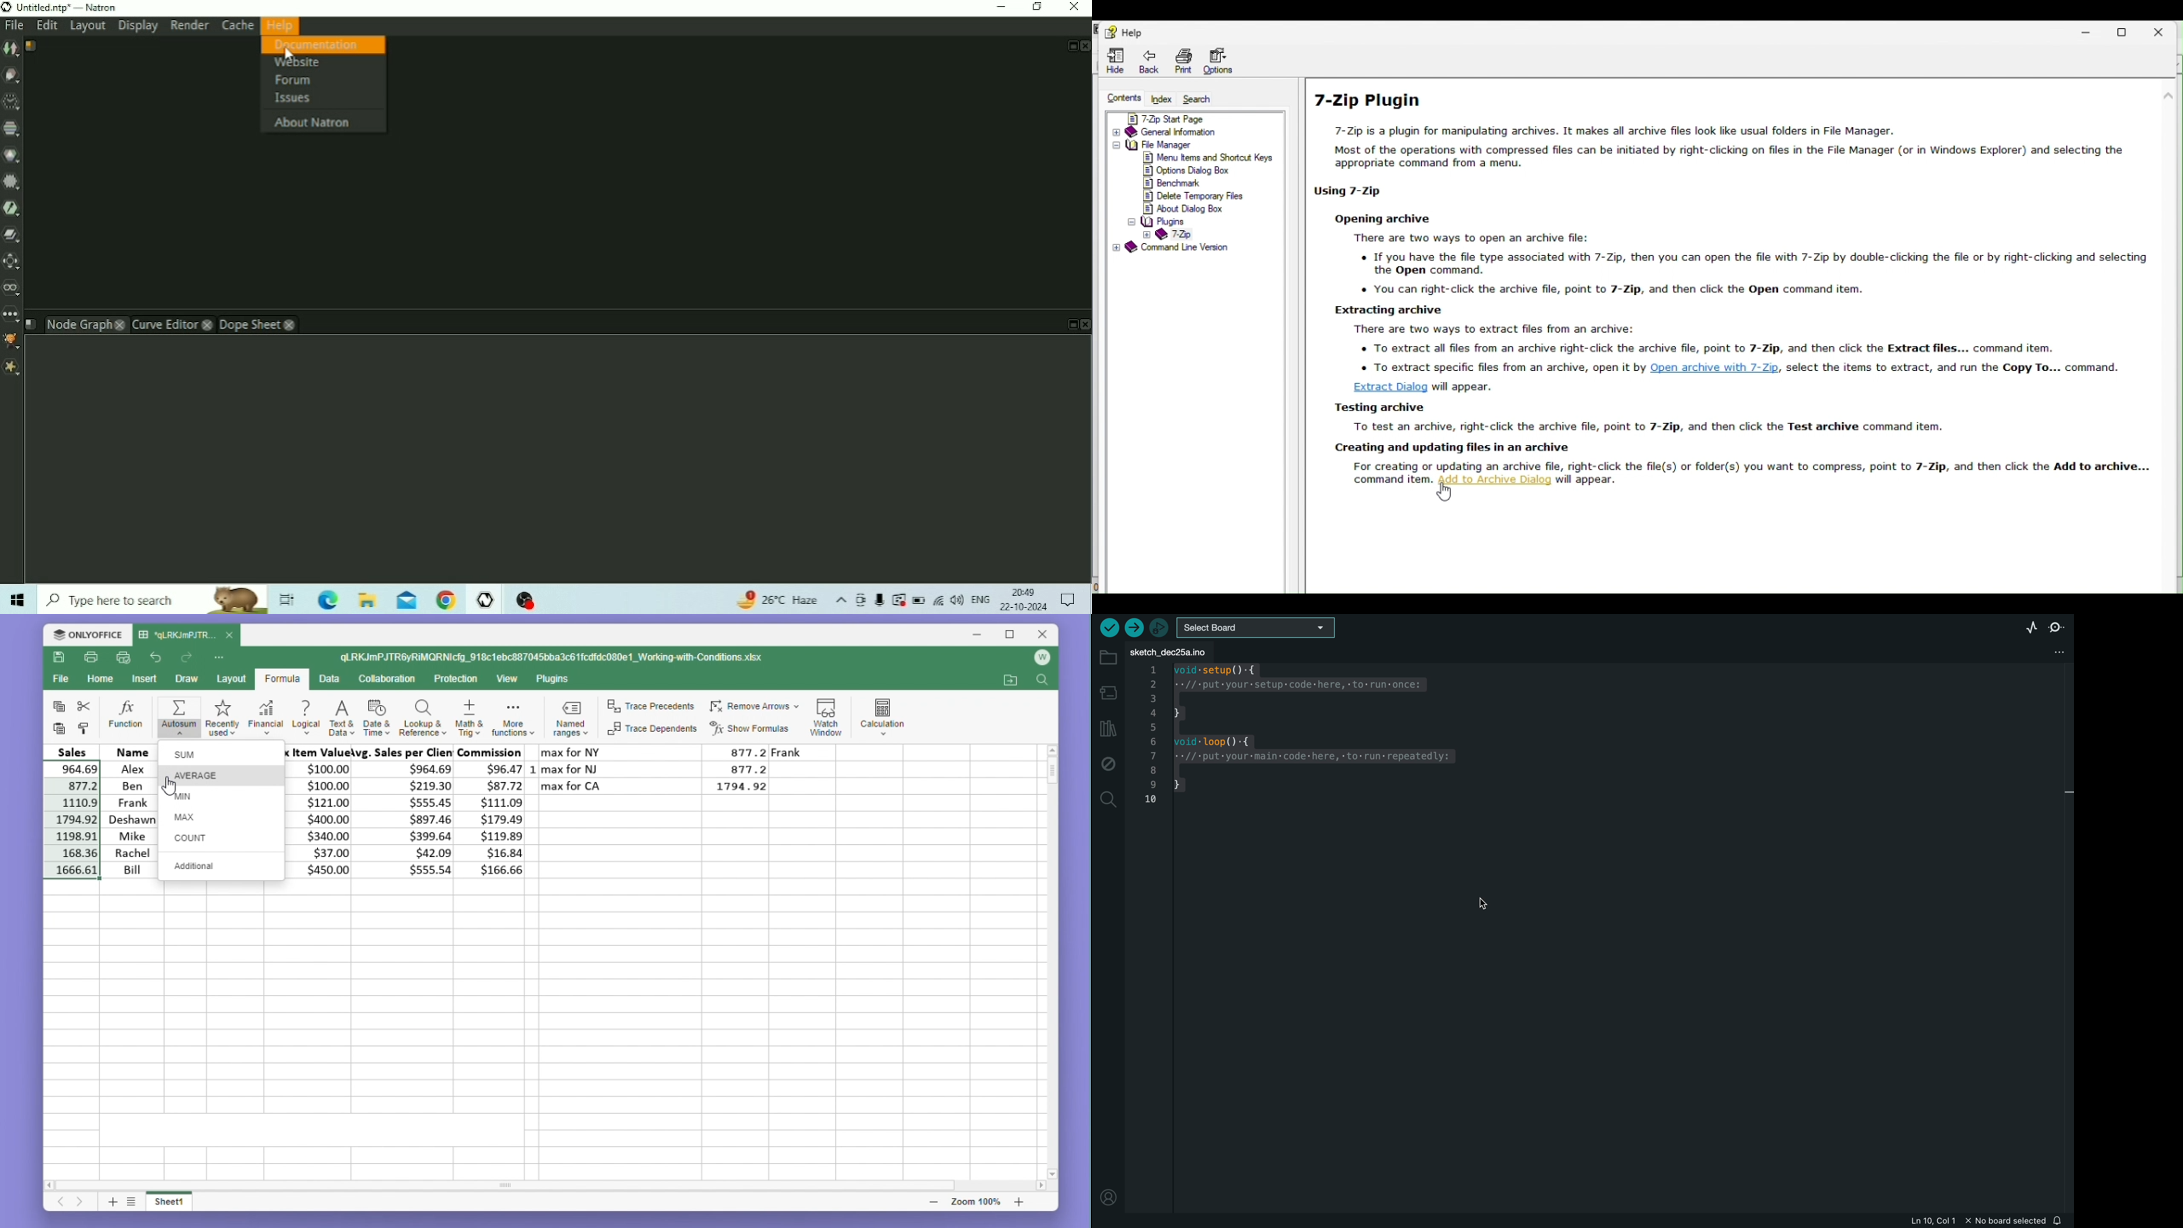 This screenshot has height=1232, width=2184. I want to click on cursor, so click(170, 787).